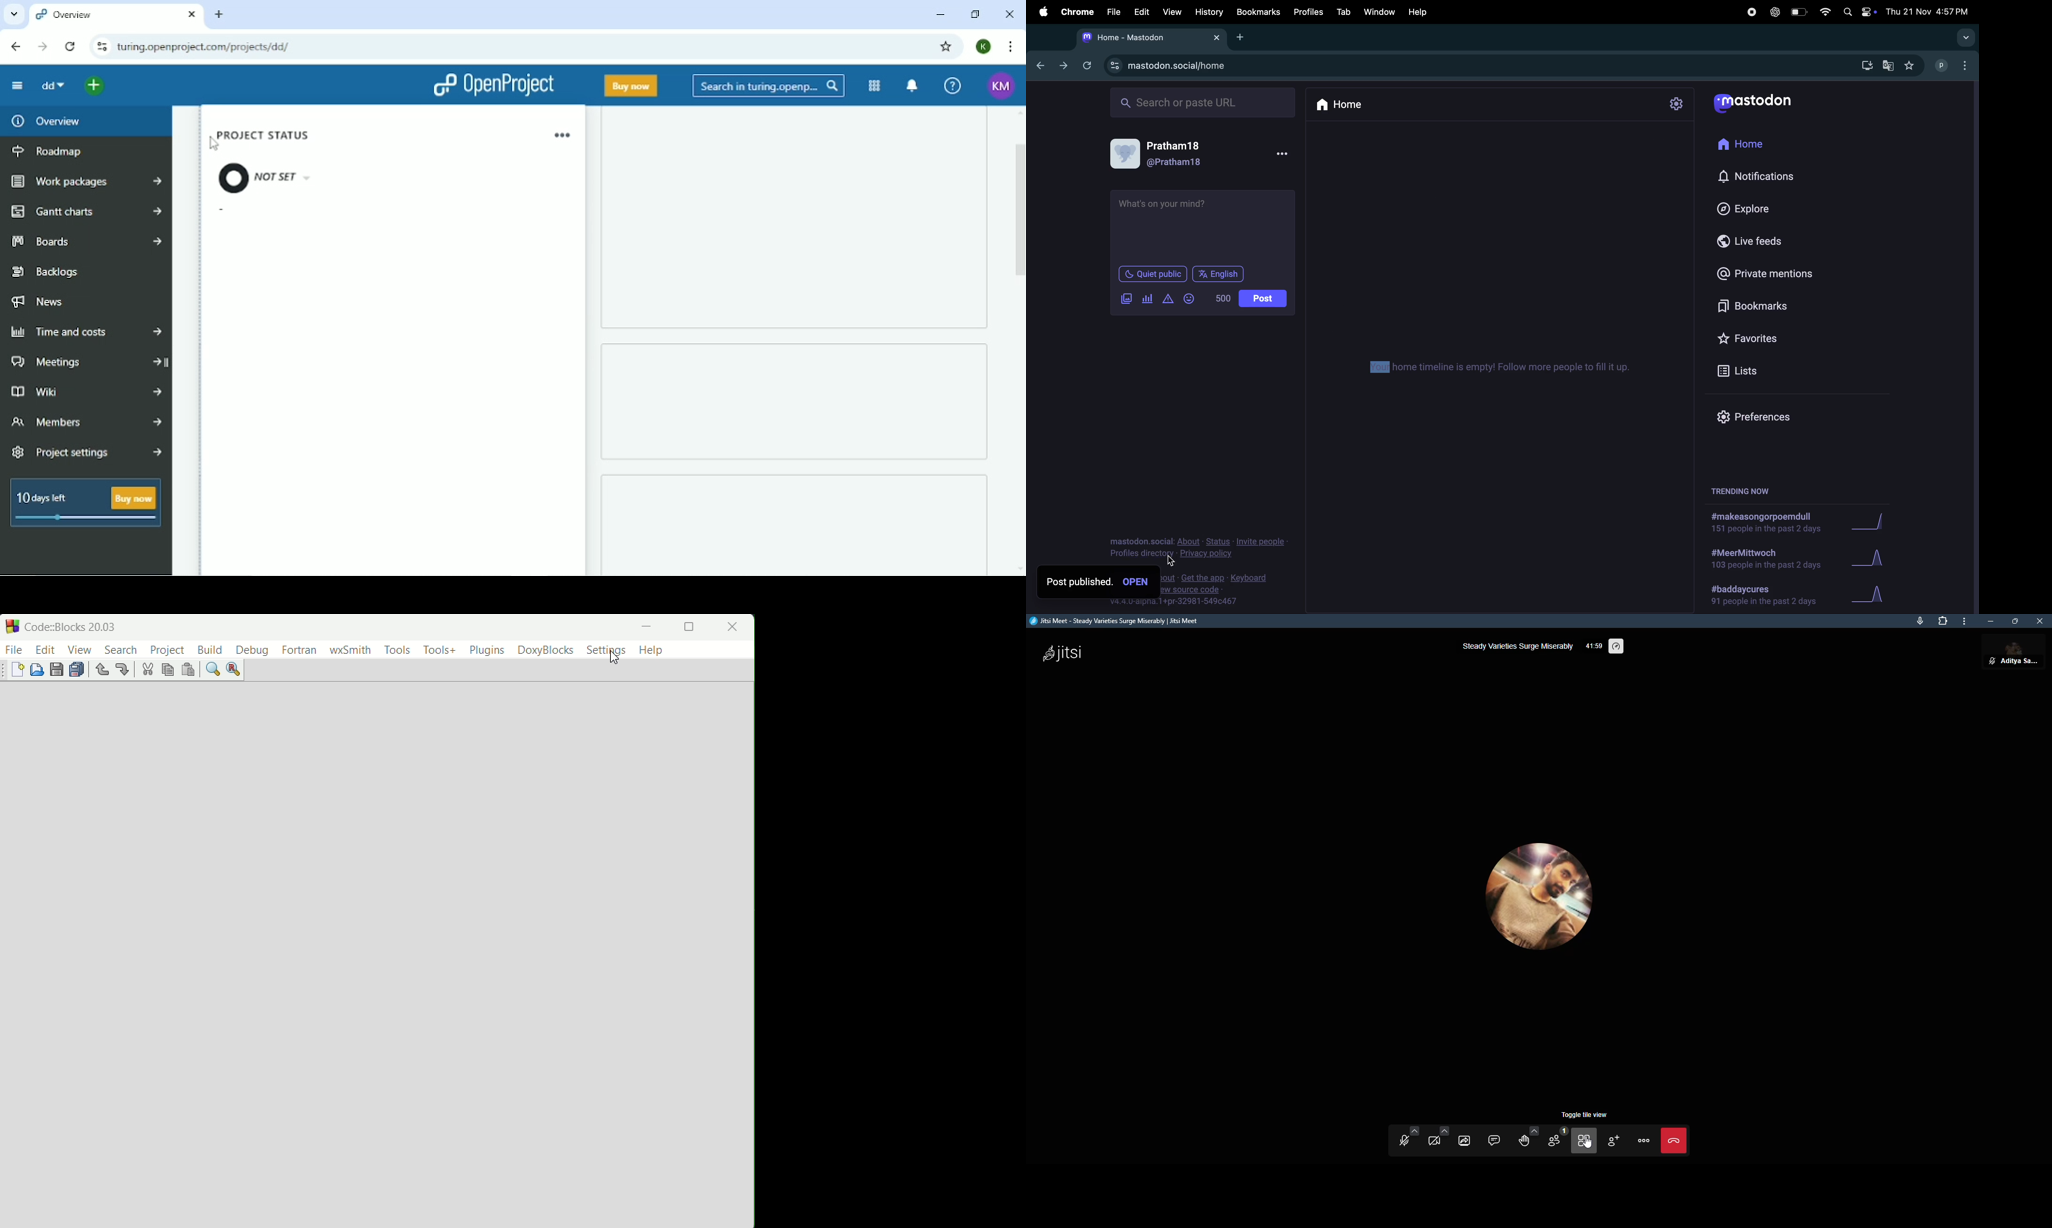 Image resolution: width=2072 pixels, height=1232 pixels. Describe the element at coordinates (4, 671) in the screenshot. I see `` at that location.